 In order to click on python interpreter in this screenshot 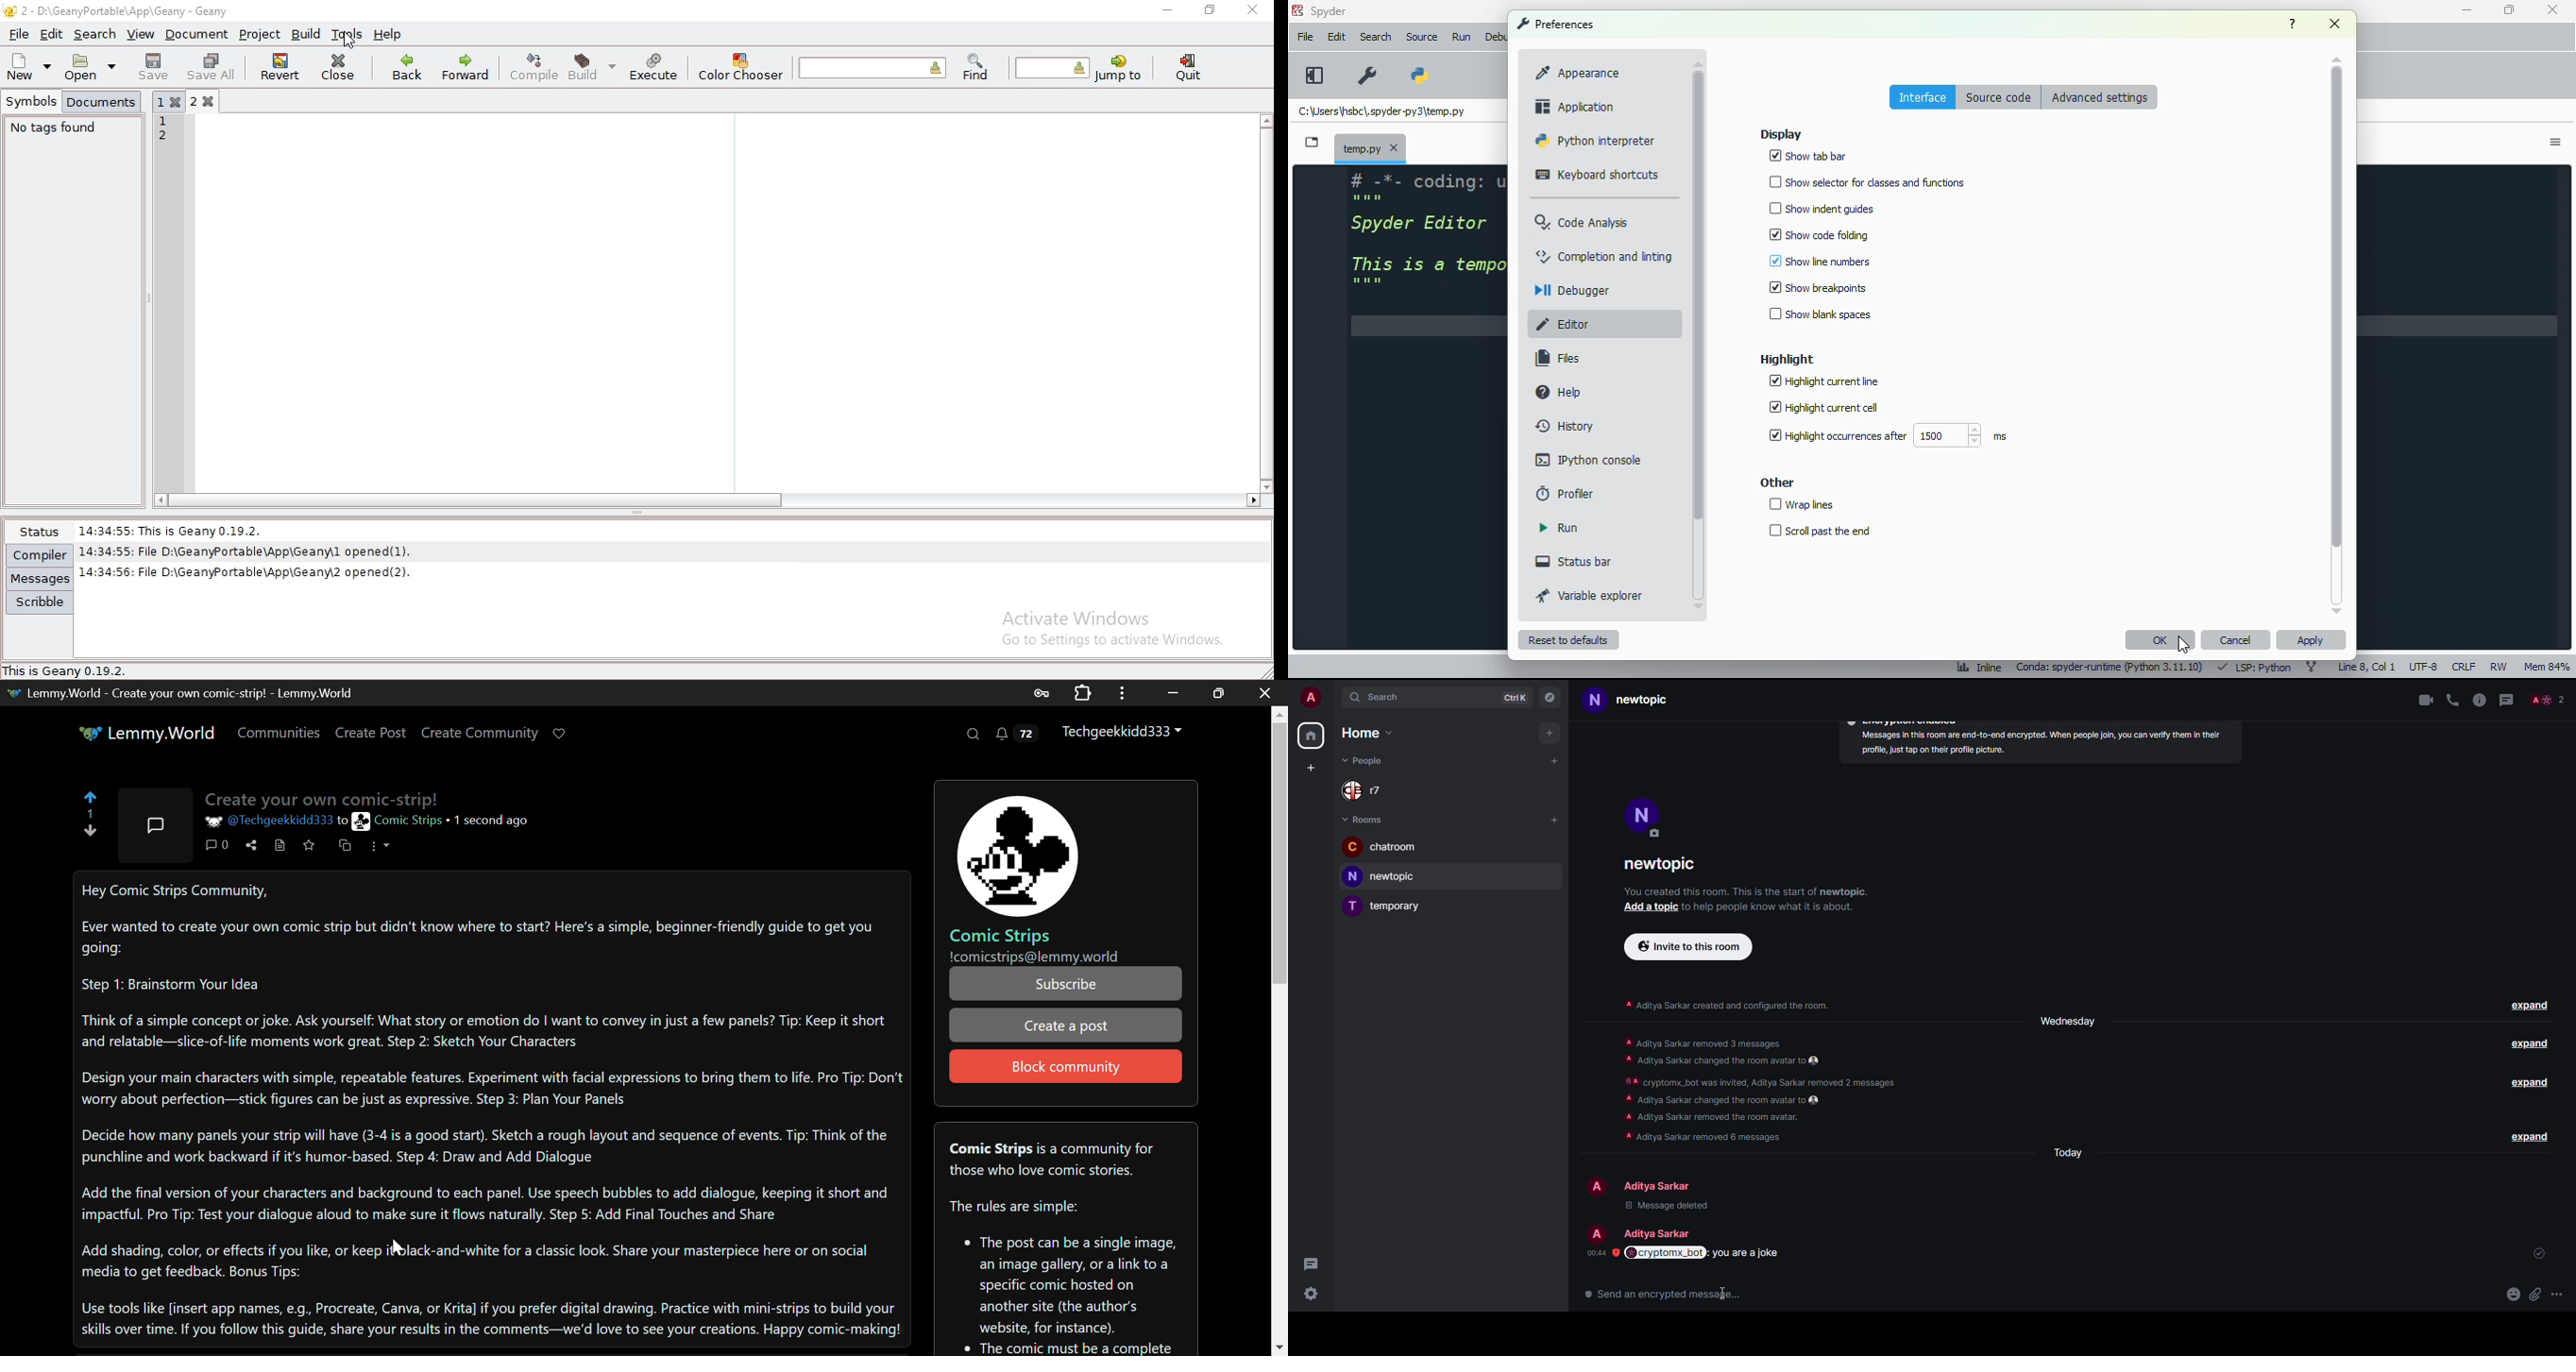, I will do `click(1595, 140)`.